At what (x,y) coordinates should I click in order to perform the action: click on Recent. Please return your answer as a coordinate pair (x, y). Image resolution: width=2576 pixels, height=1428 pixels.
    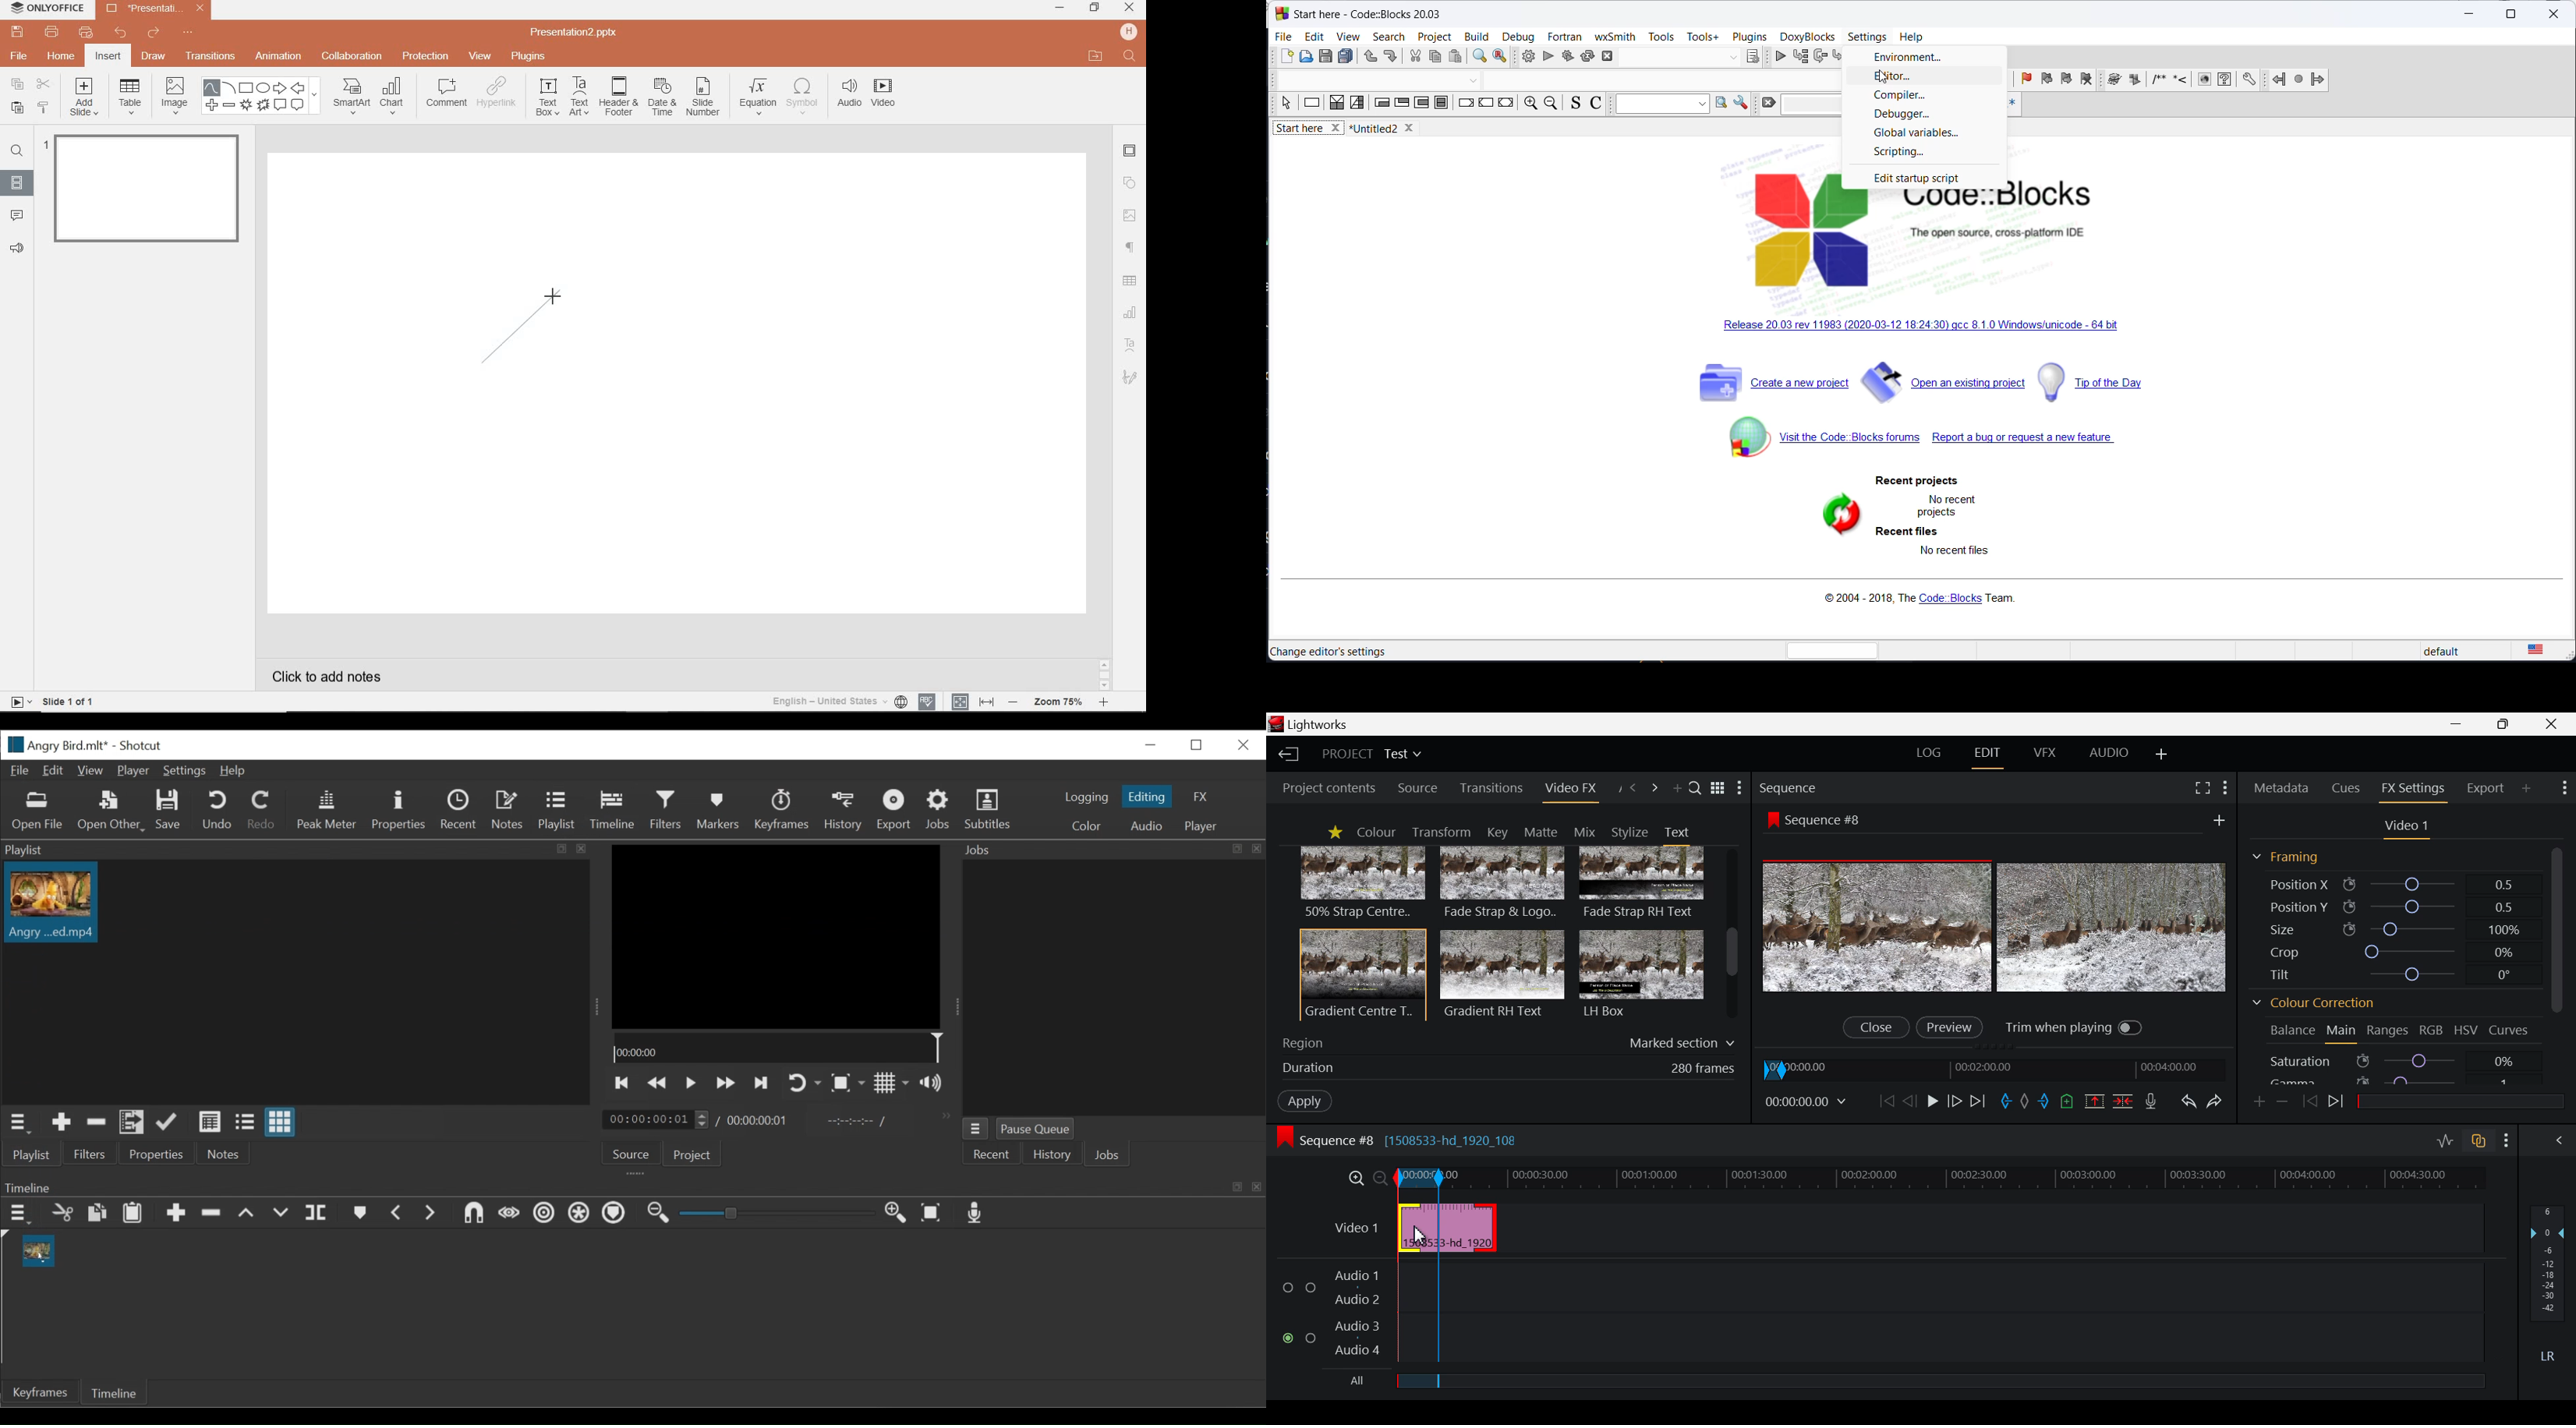
    Looking at the image, I should click on (461, 810).